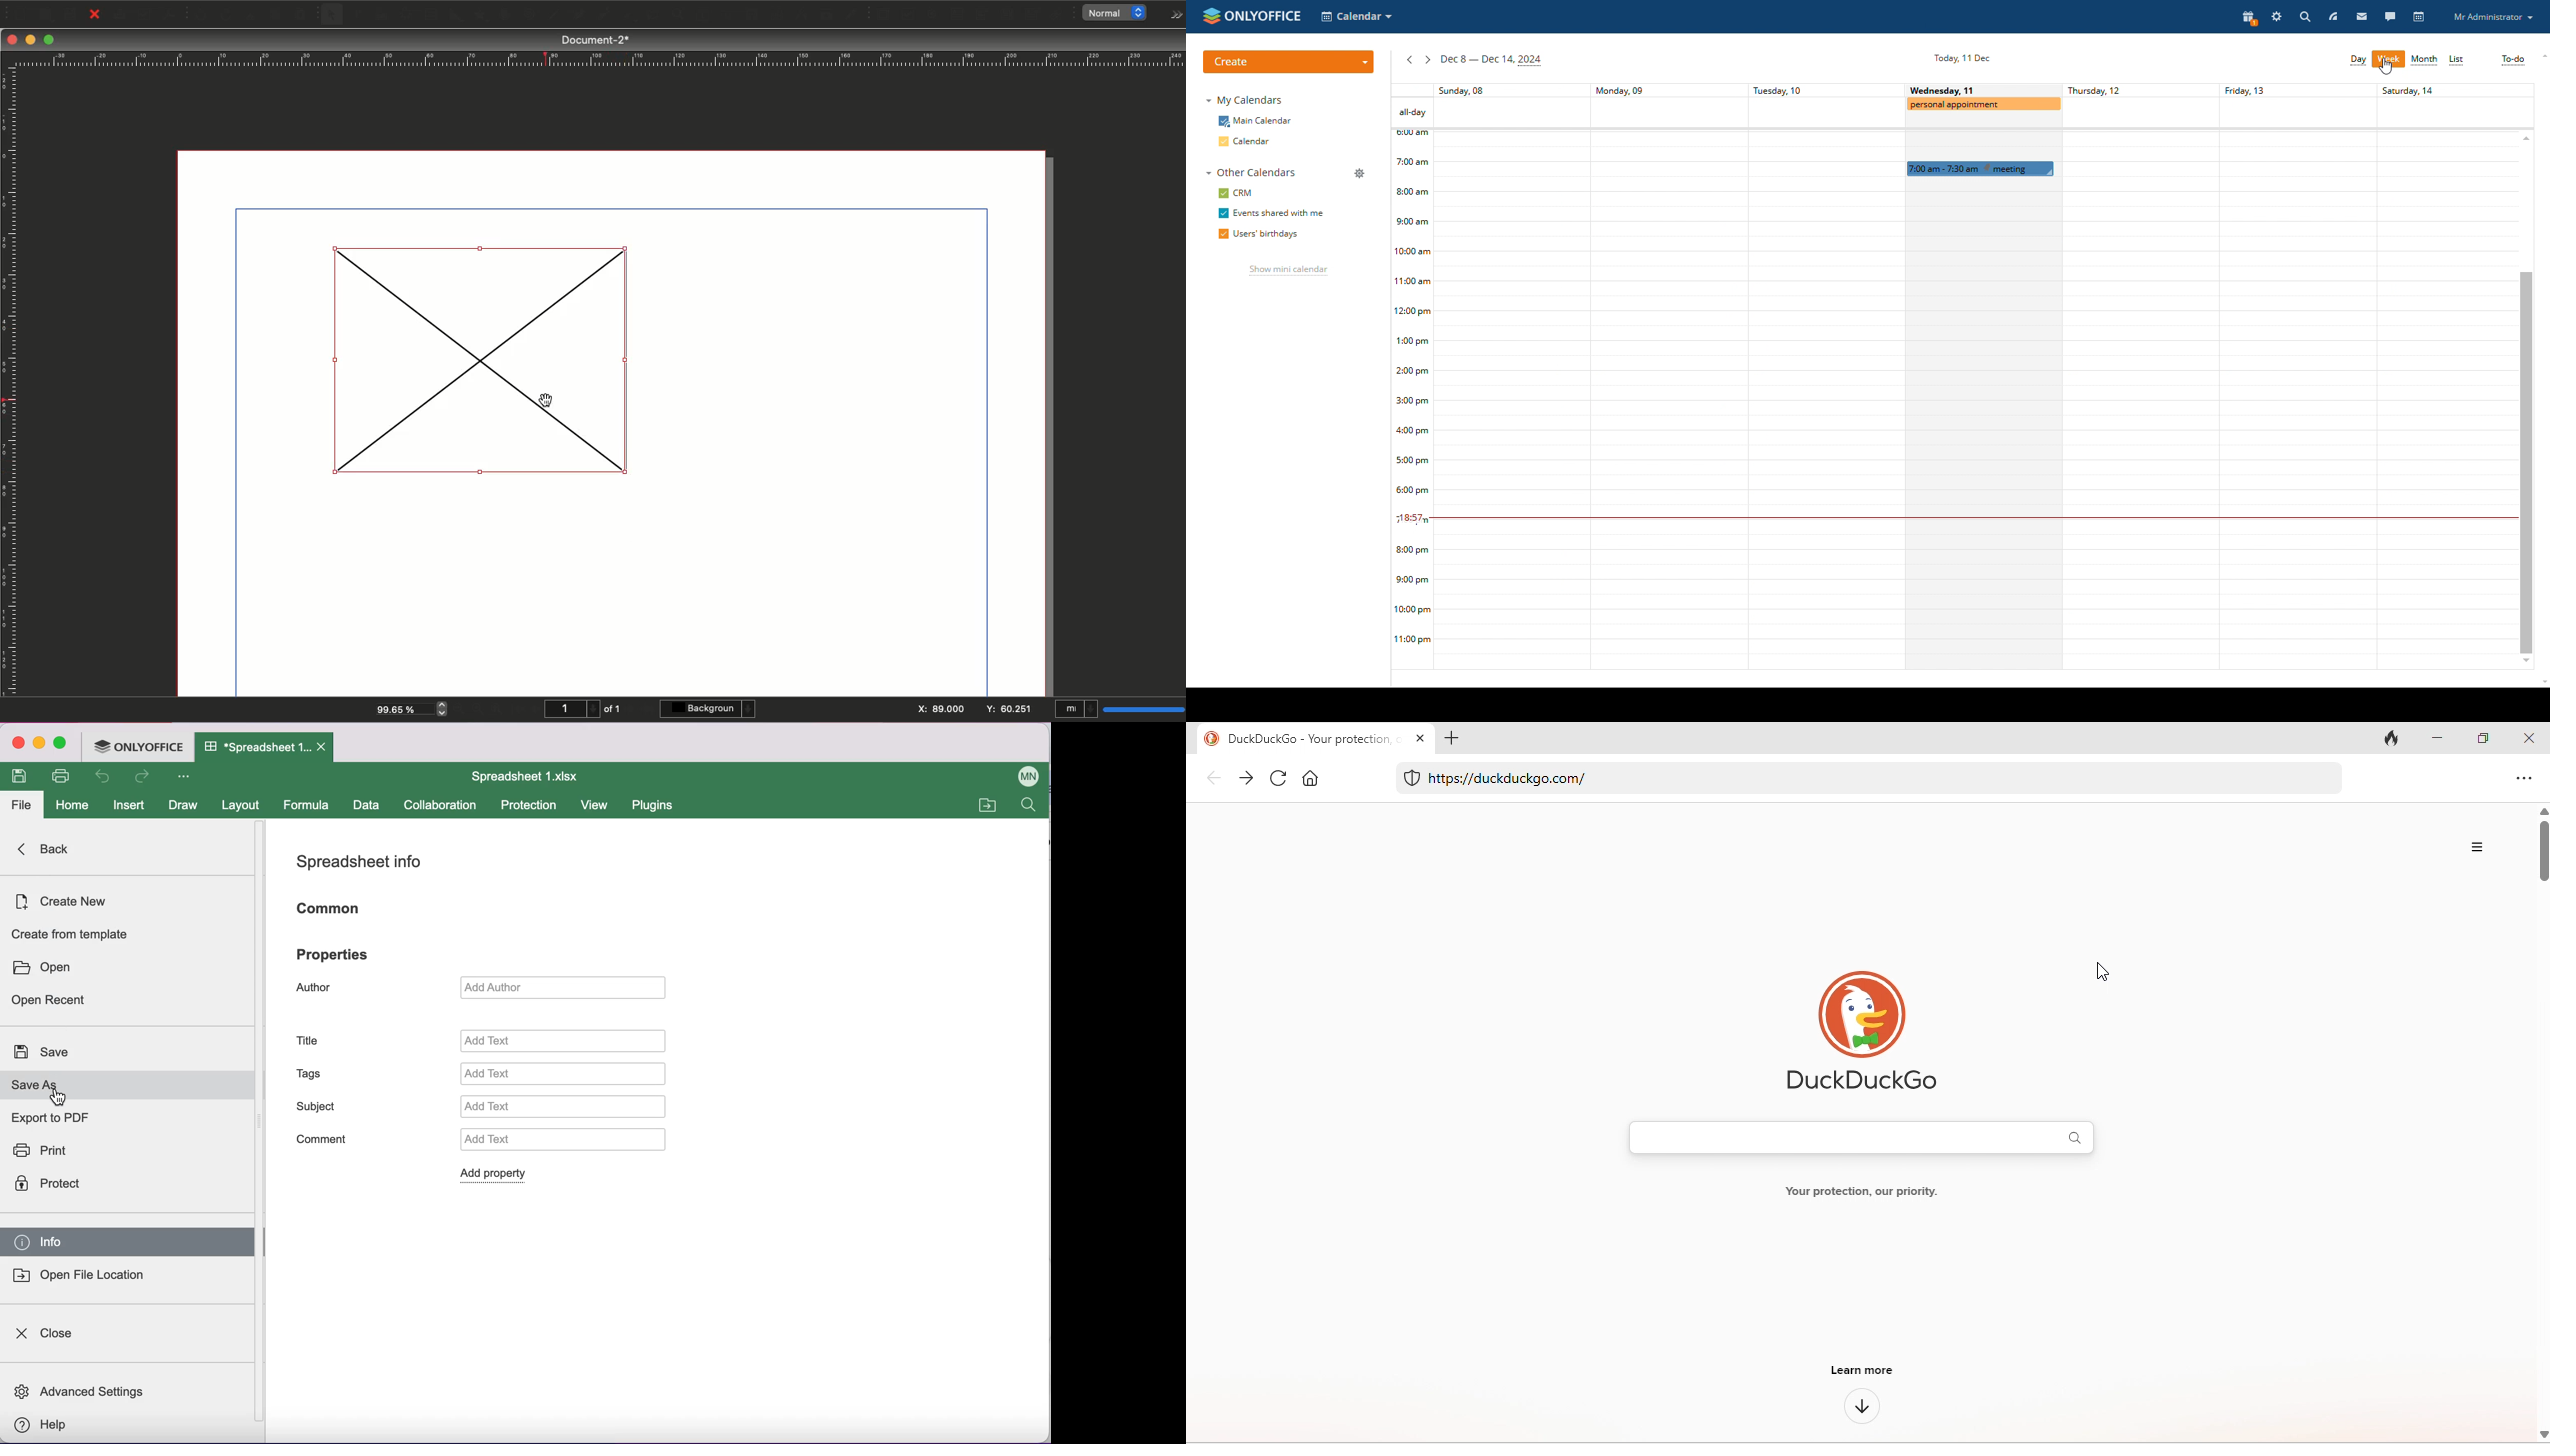  Describe the element at coordinates (547, 401) in the screenshot. I see `cursor` at that location.